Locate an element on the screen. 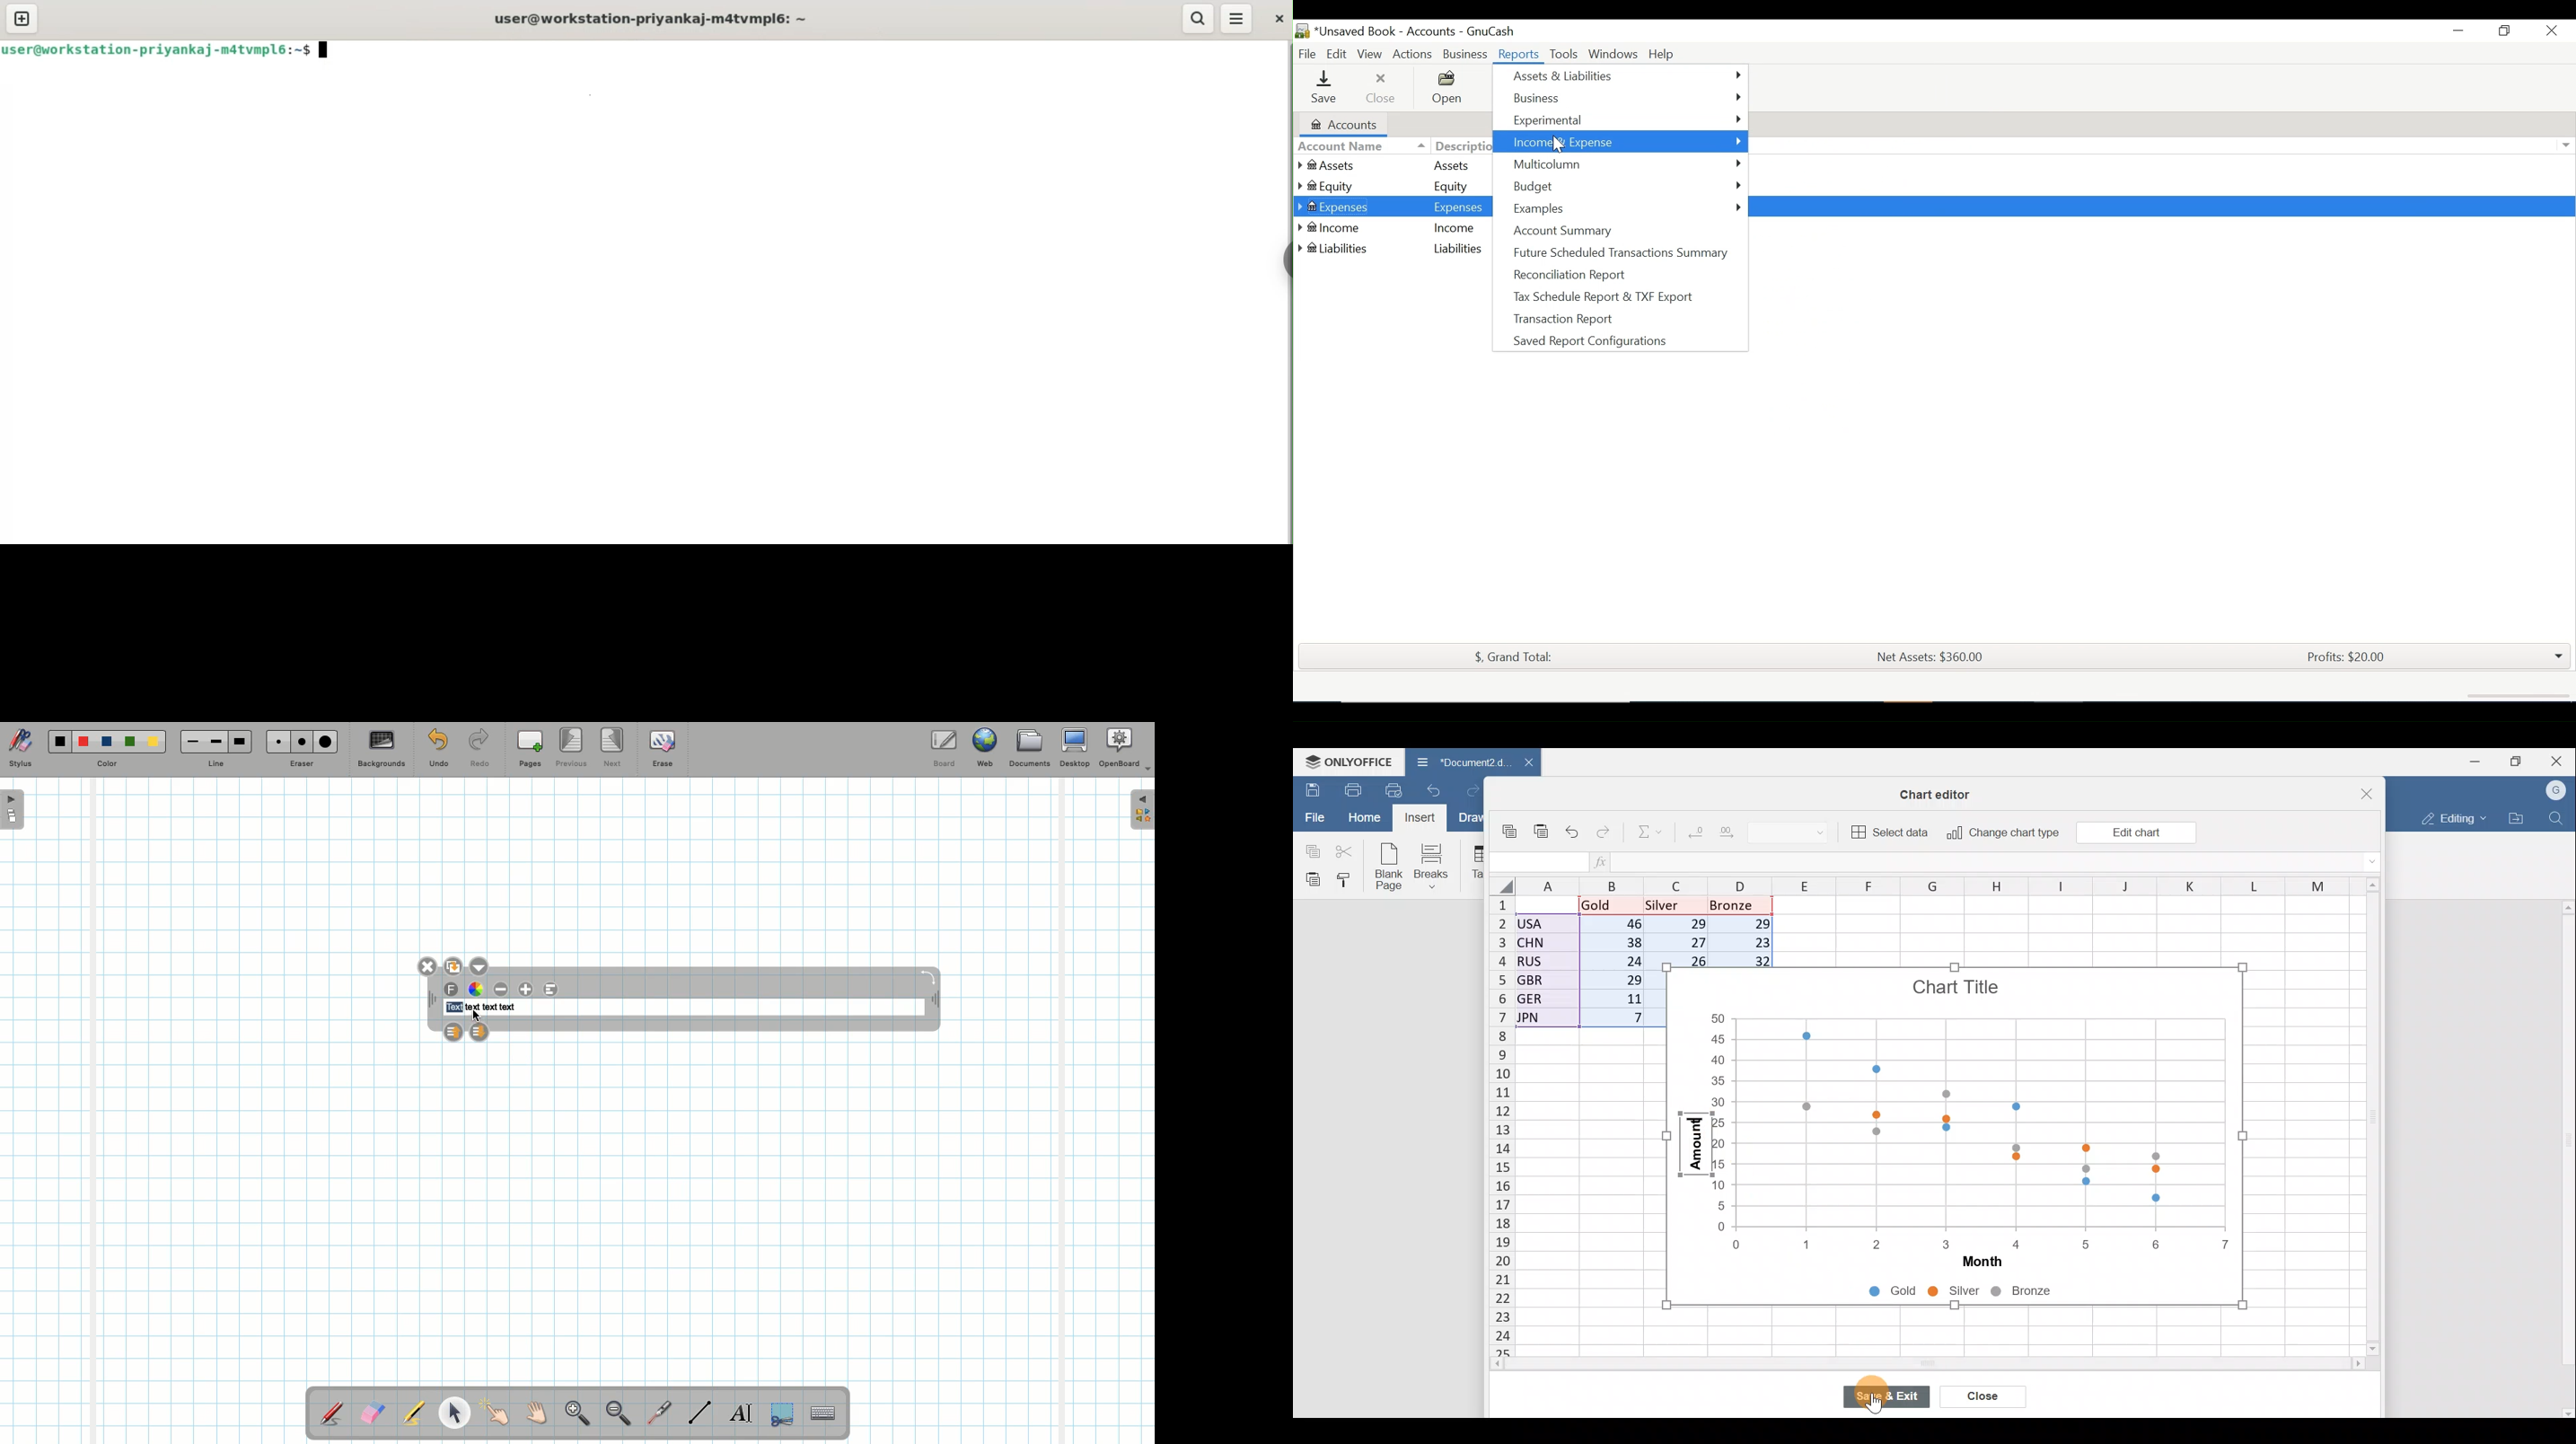 This screenshot has width=2576, height=1456. Undo is located at coordinates (1573, 829).